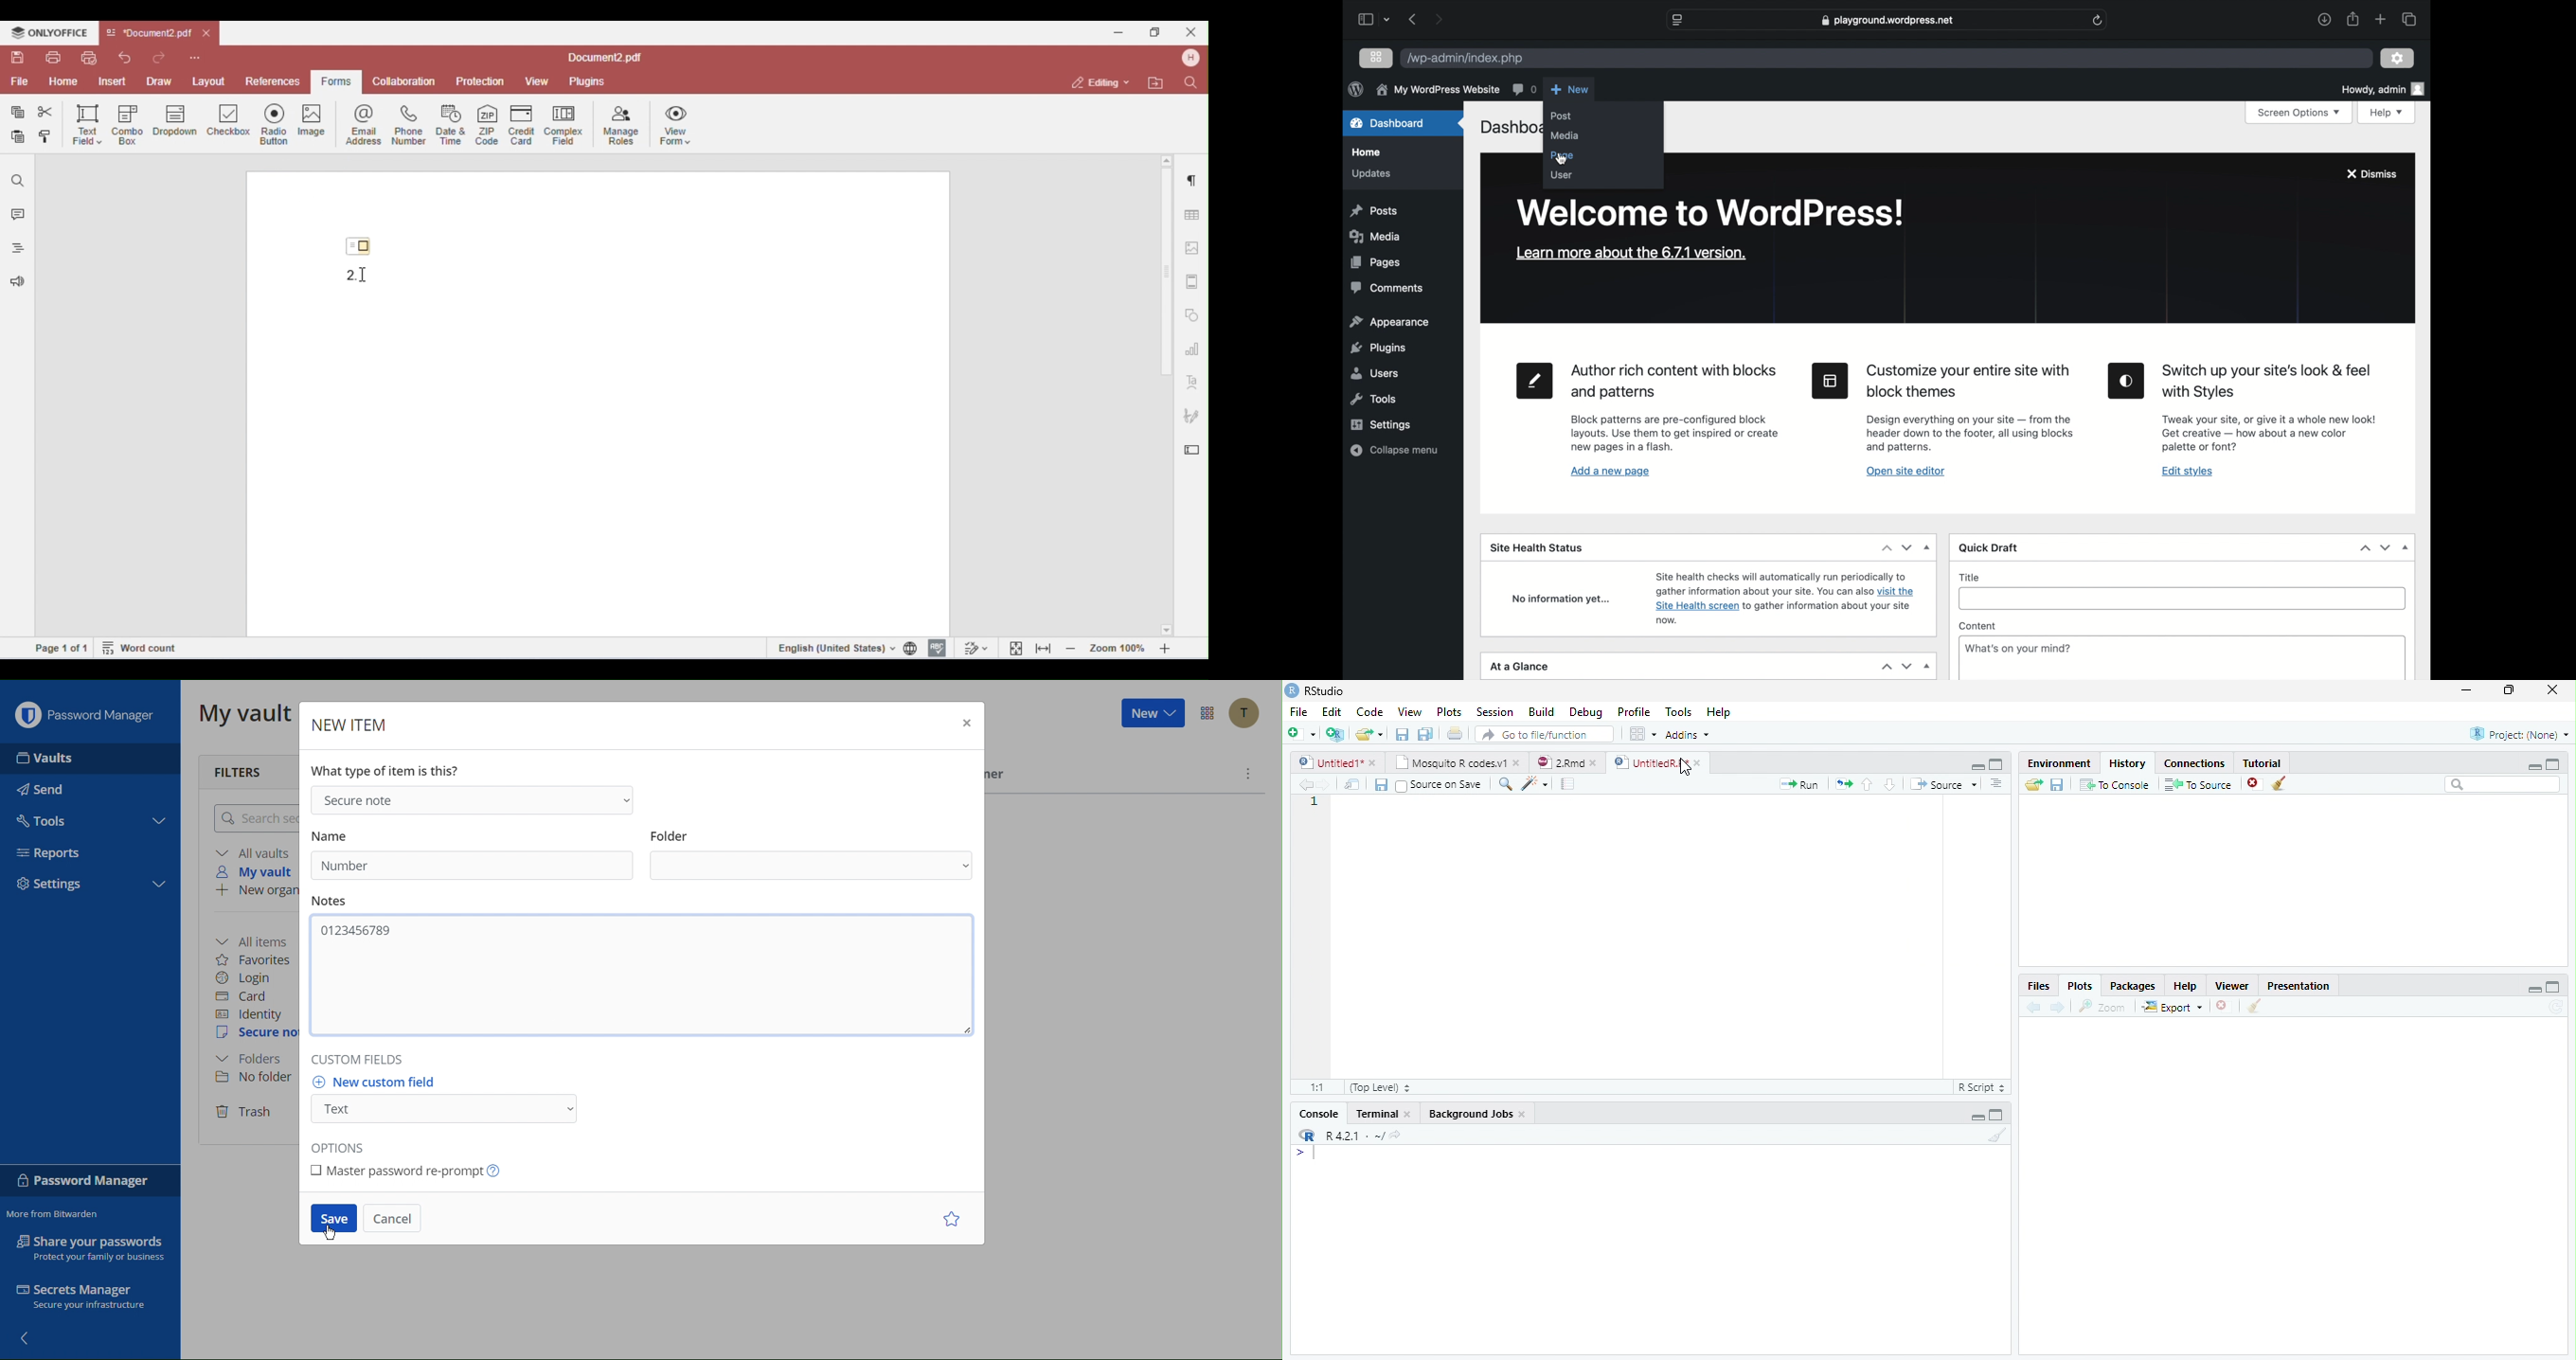  What do you see at coordinates (2234, 985) in the screenshot?
I see `Viewer` at bounding box center [2234, 985].